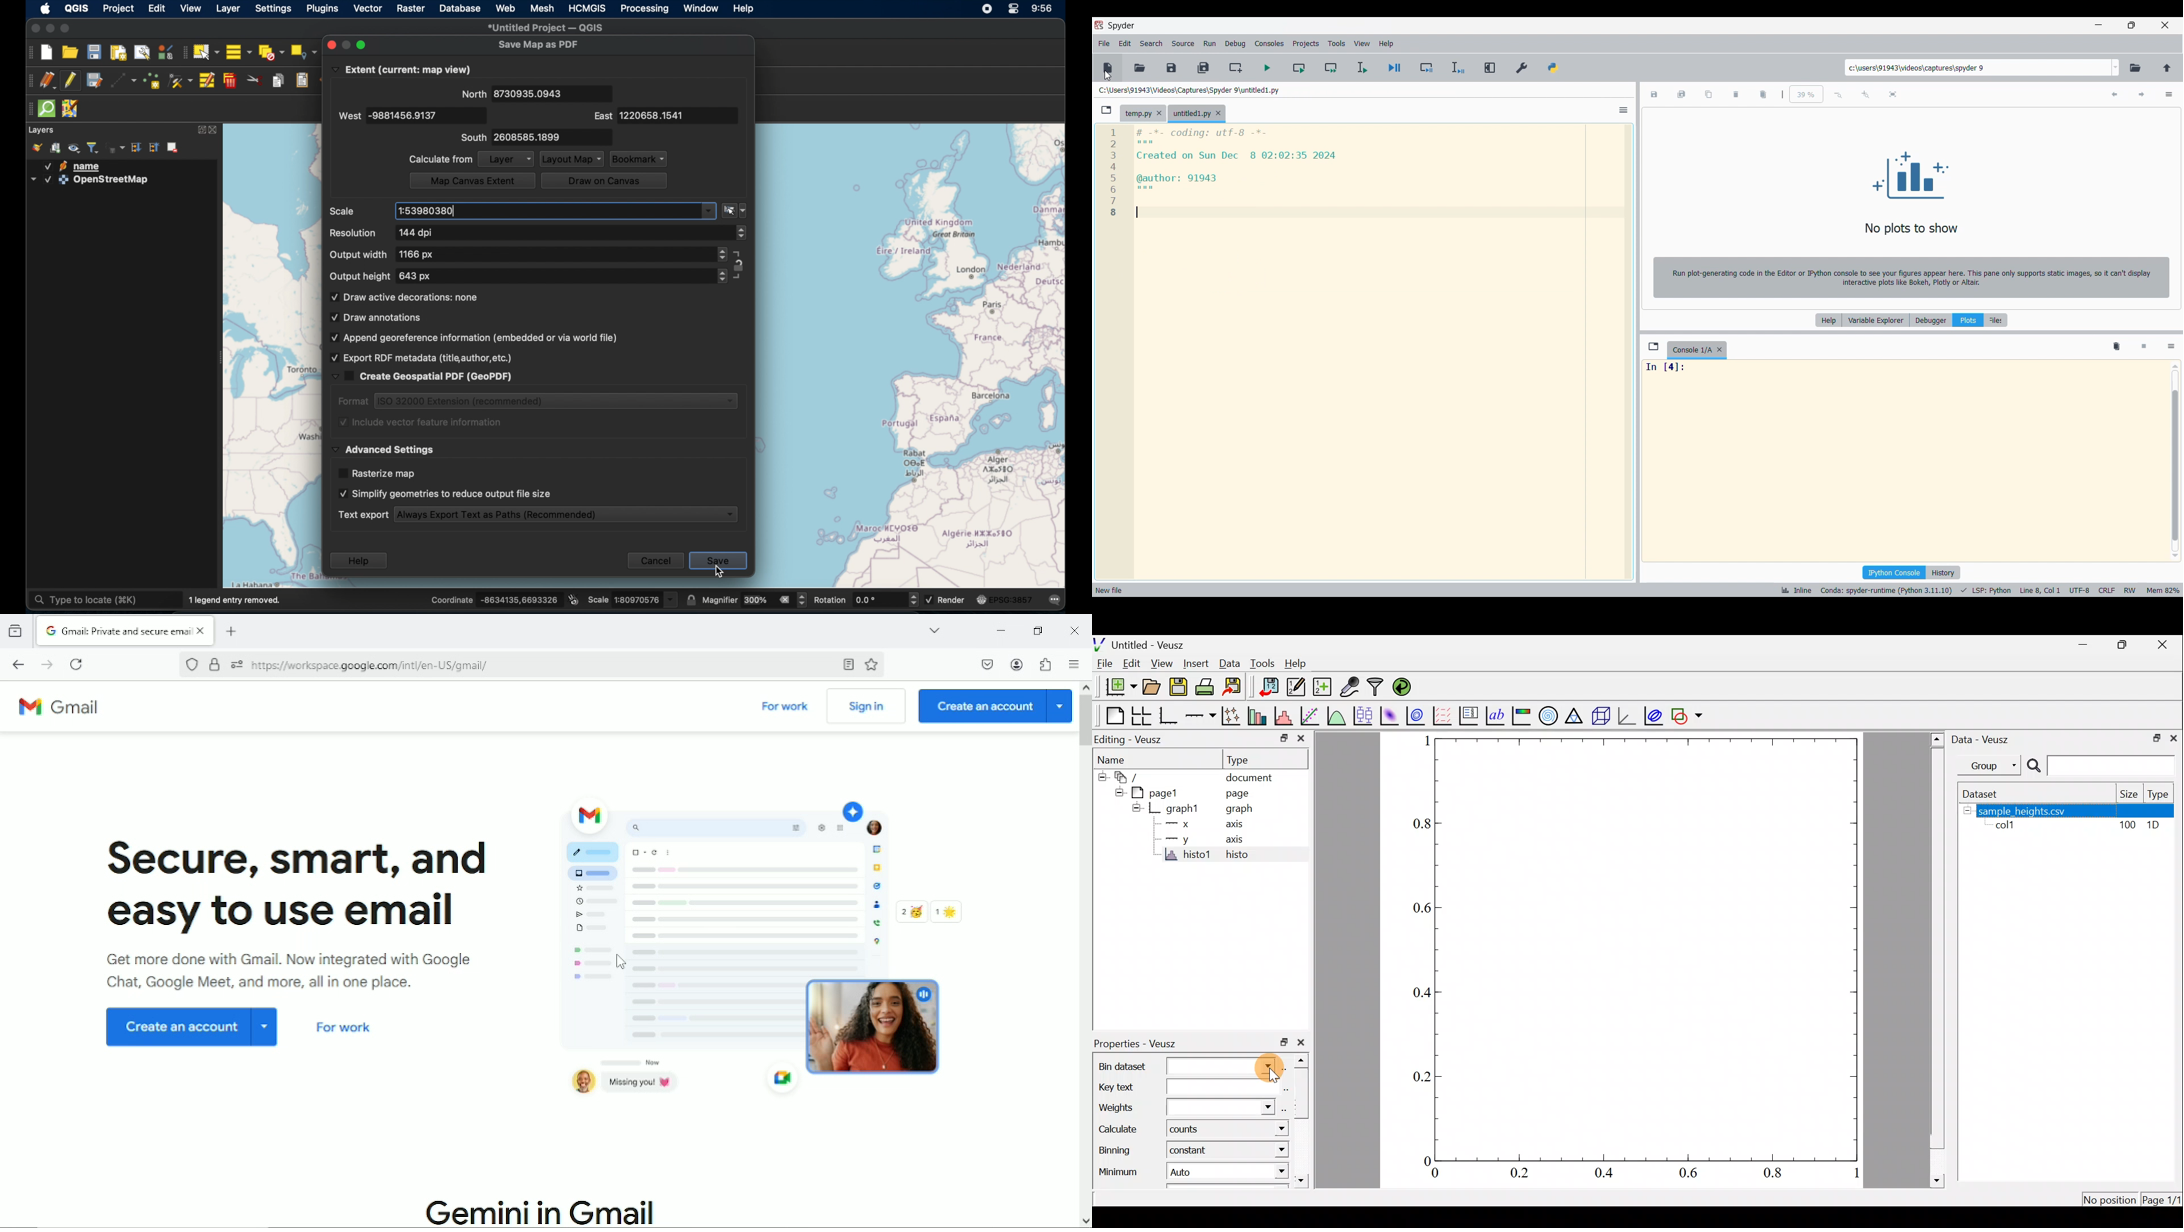  Describe the element at coordinates (846, 665) in the screenshot. I see `Toggle reader view` at that location.